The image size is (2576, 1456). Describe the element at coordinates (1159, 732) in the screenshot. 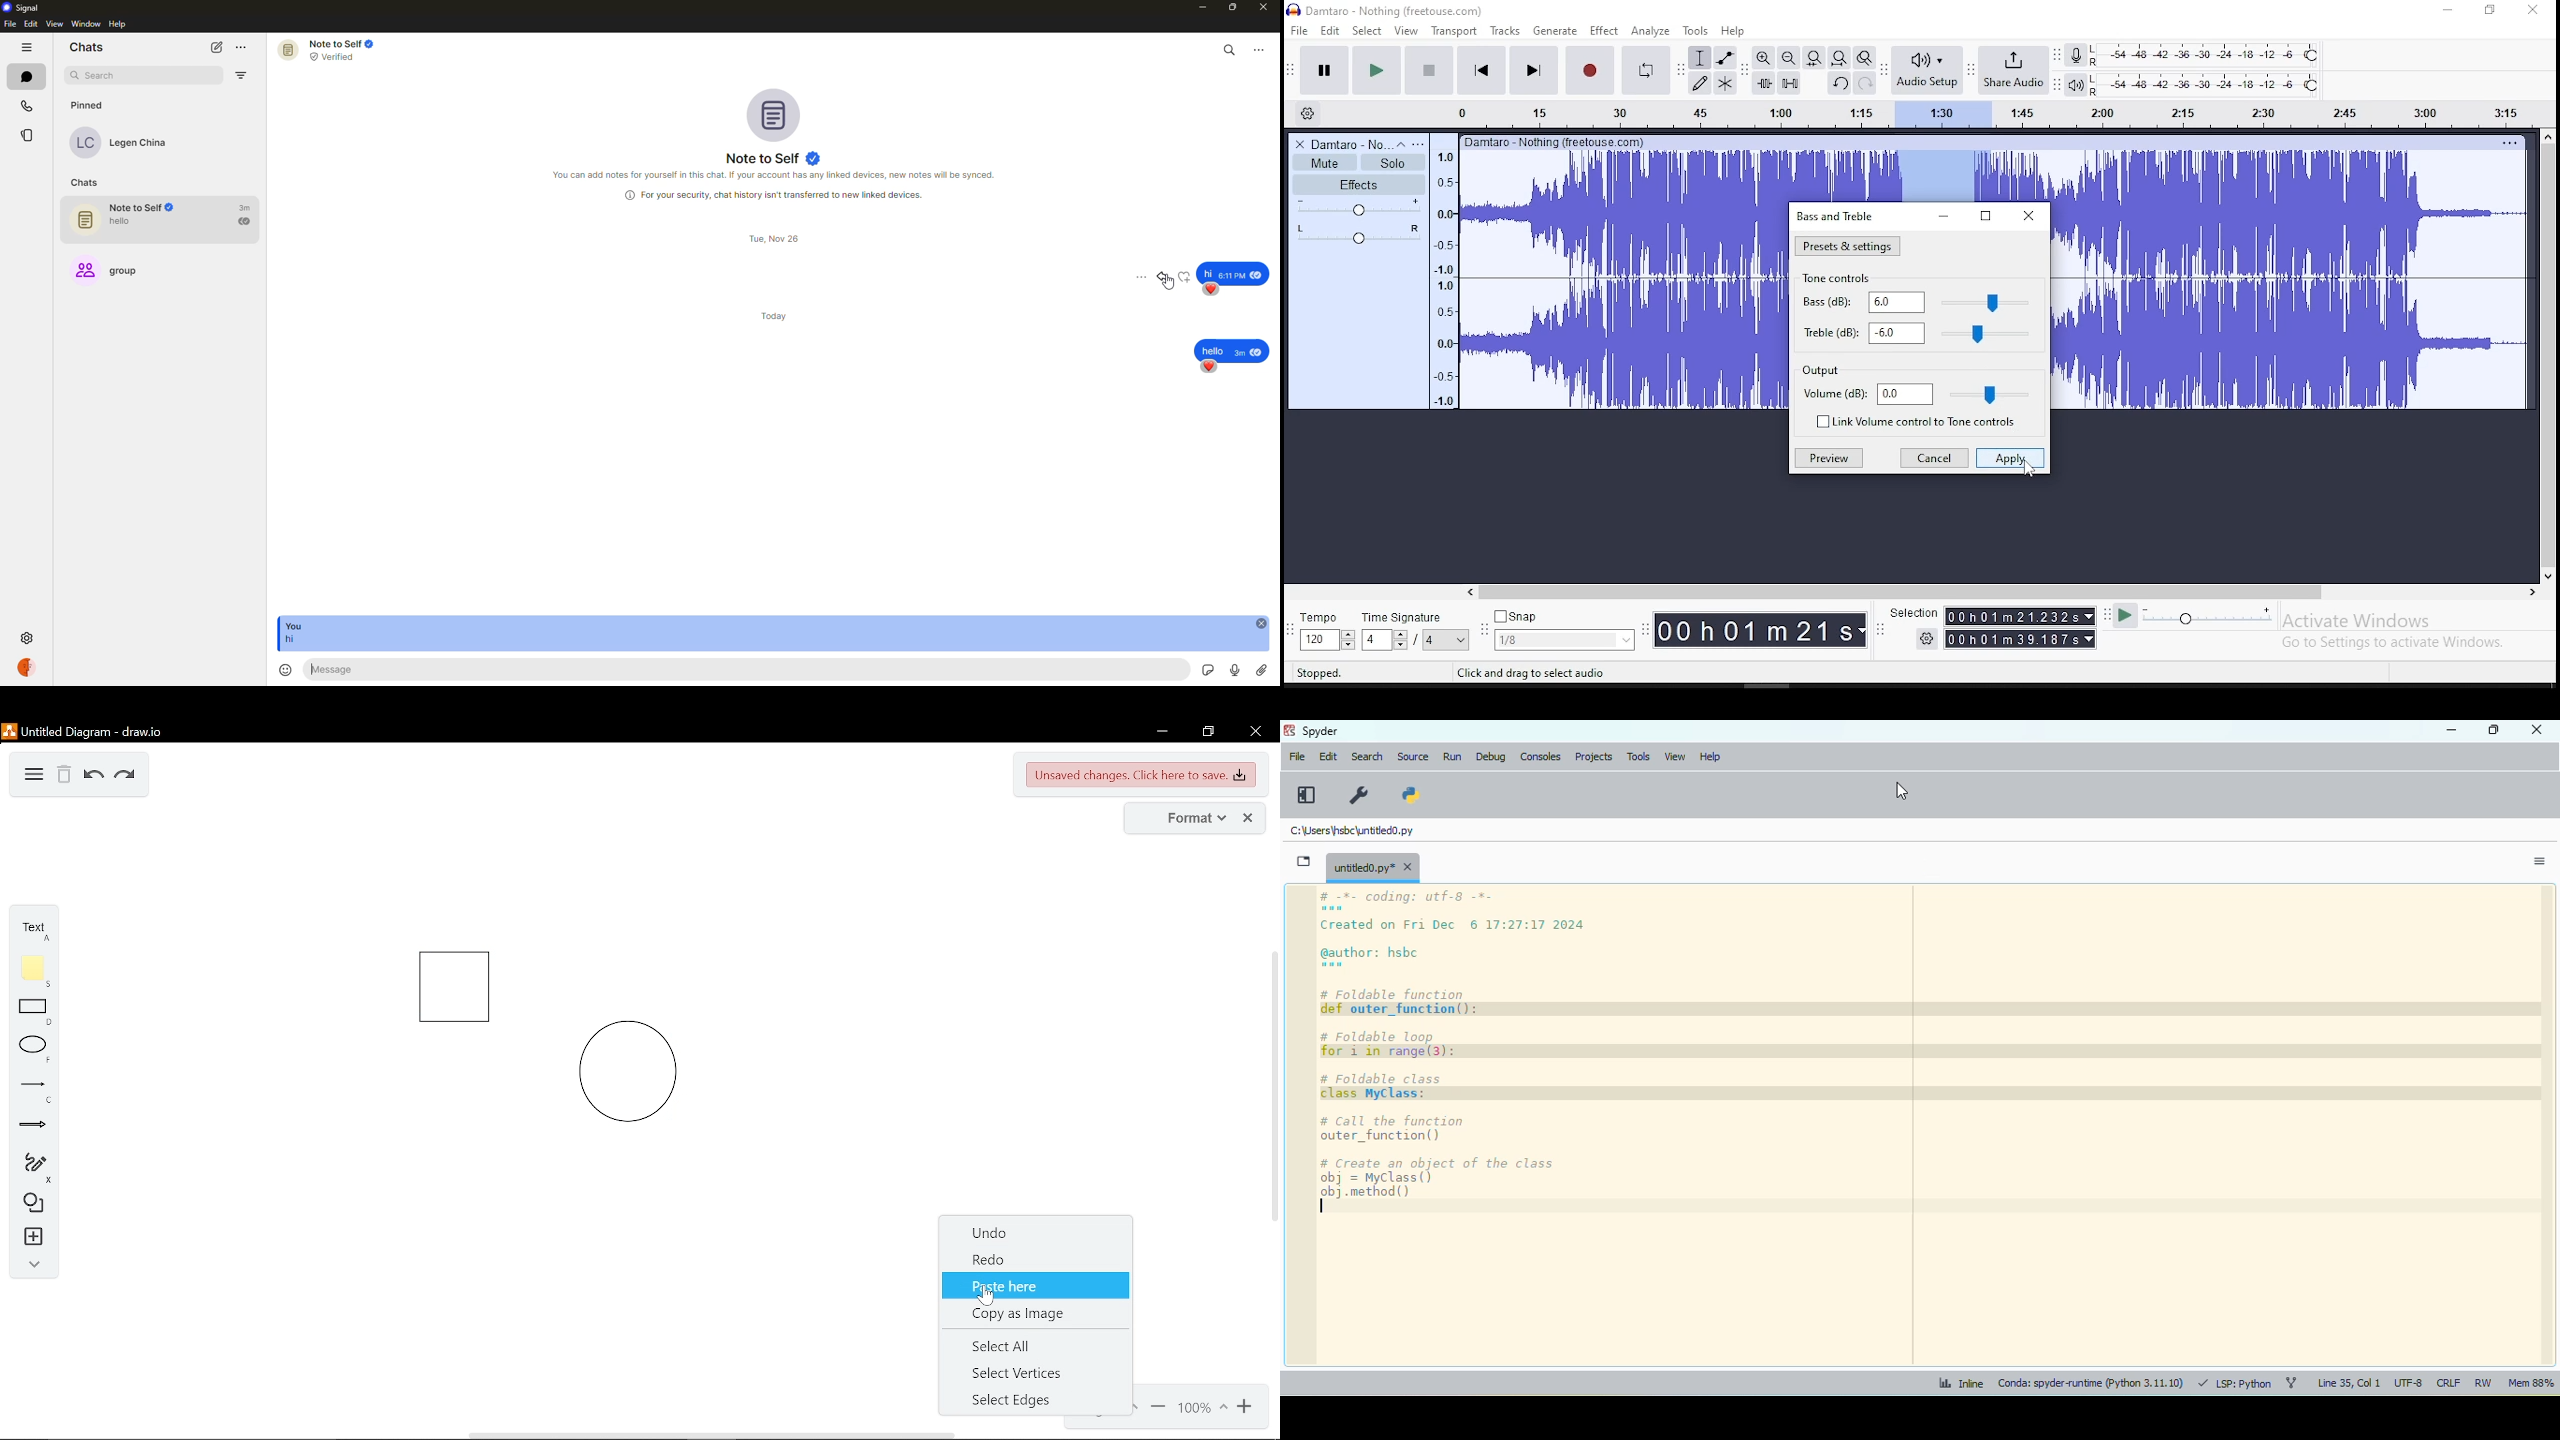

I see `minimize` at that location.